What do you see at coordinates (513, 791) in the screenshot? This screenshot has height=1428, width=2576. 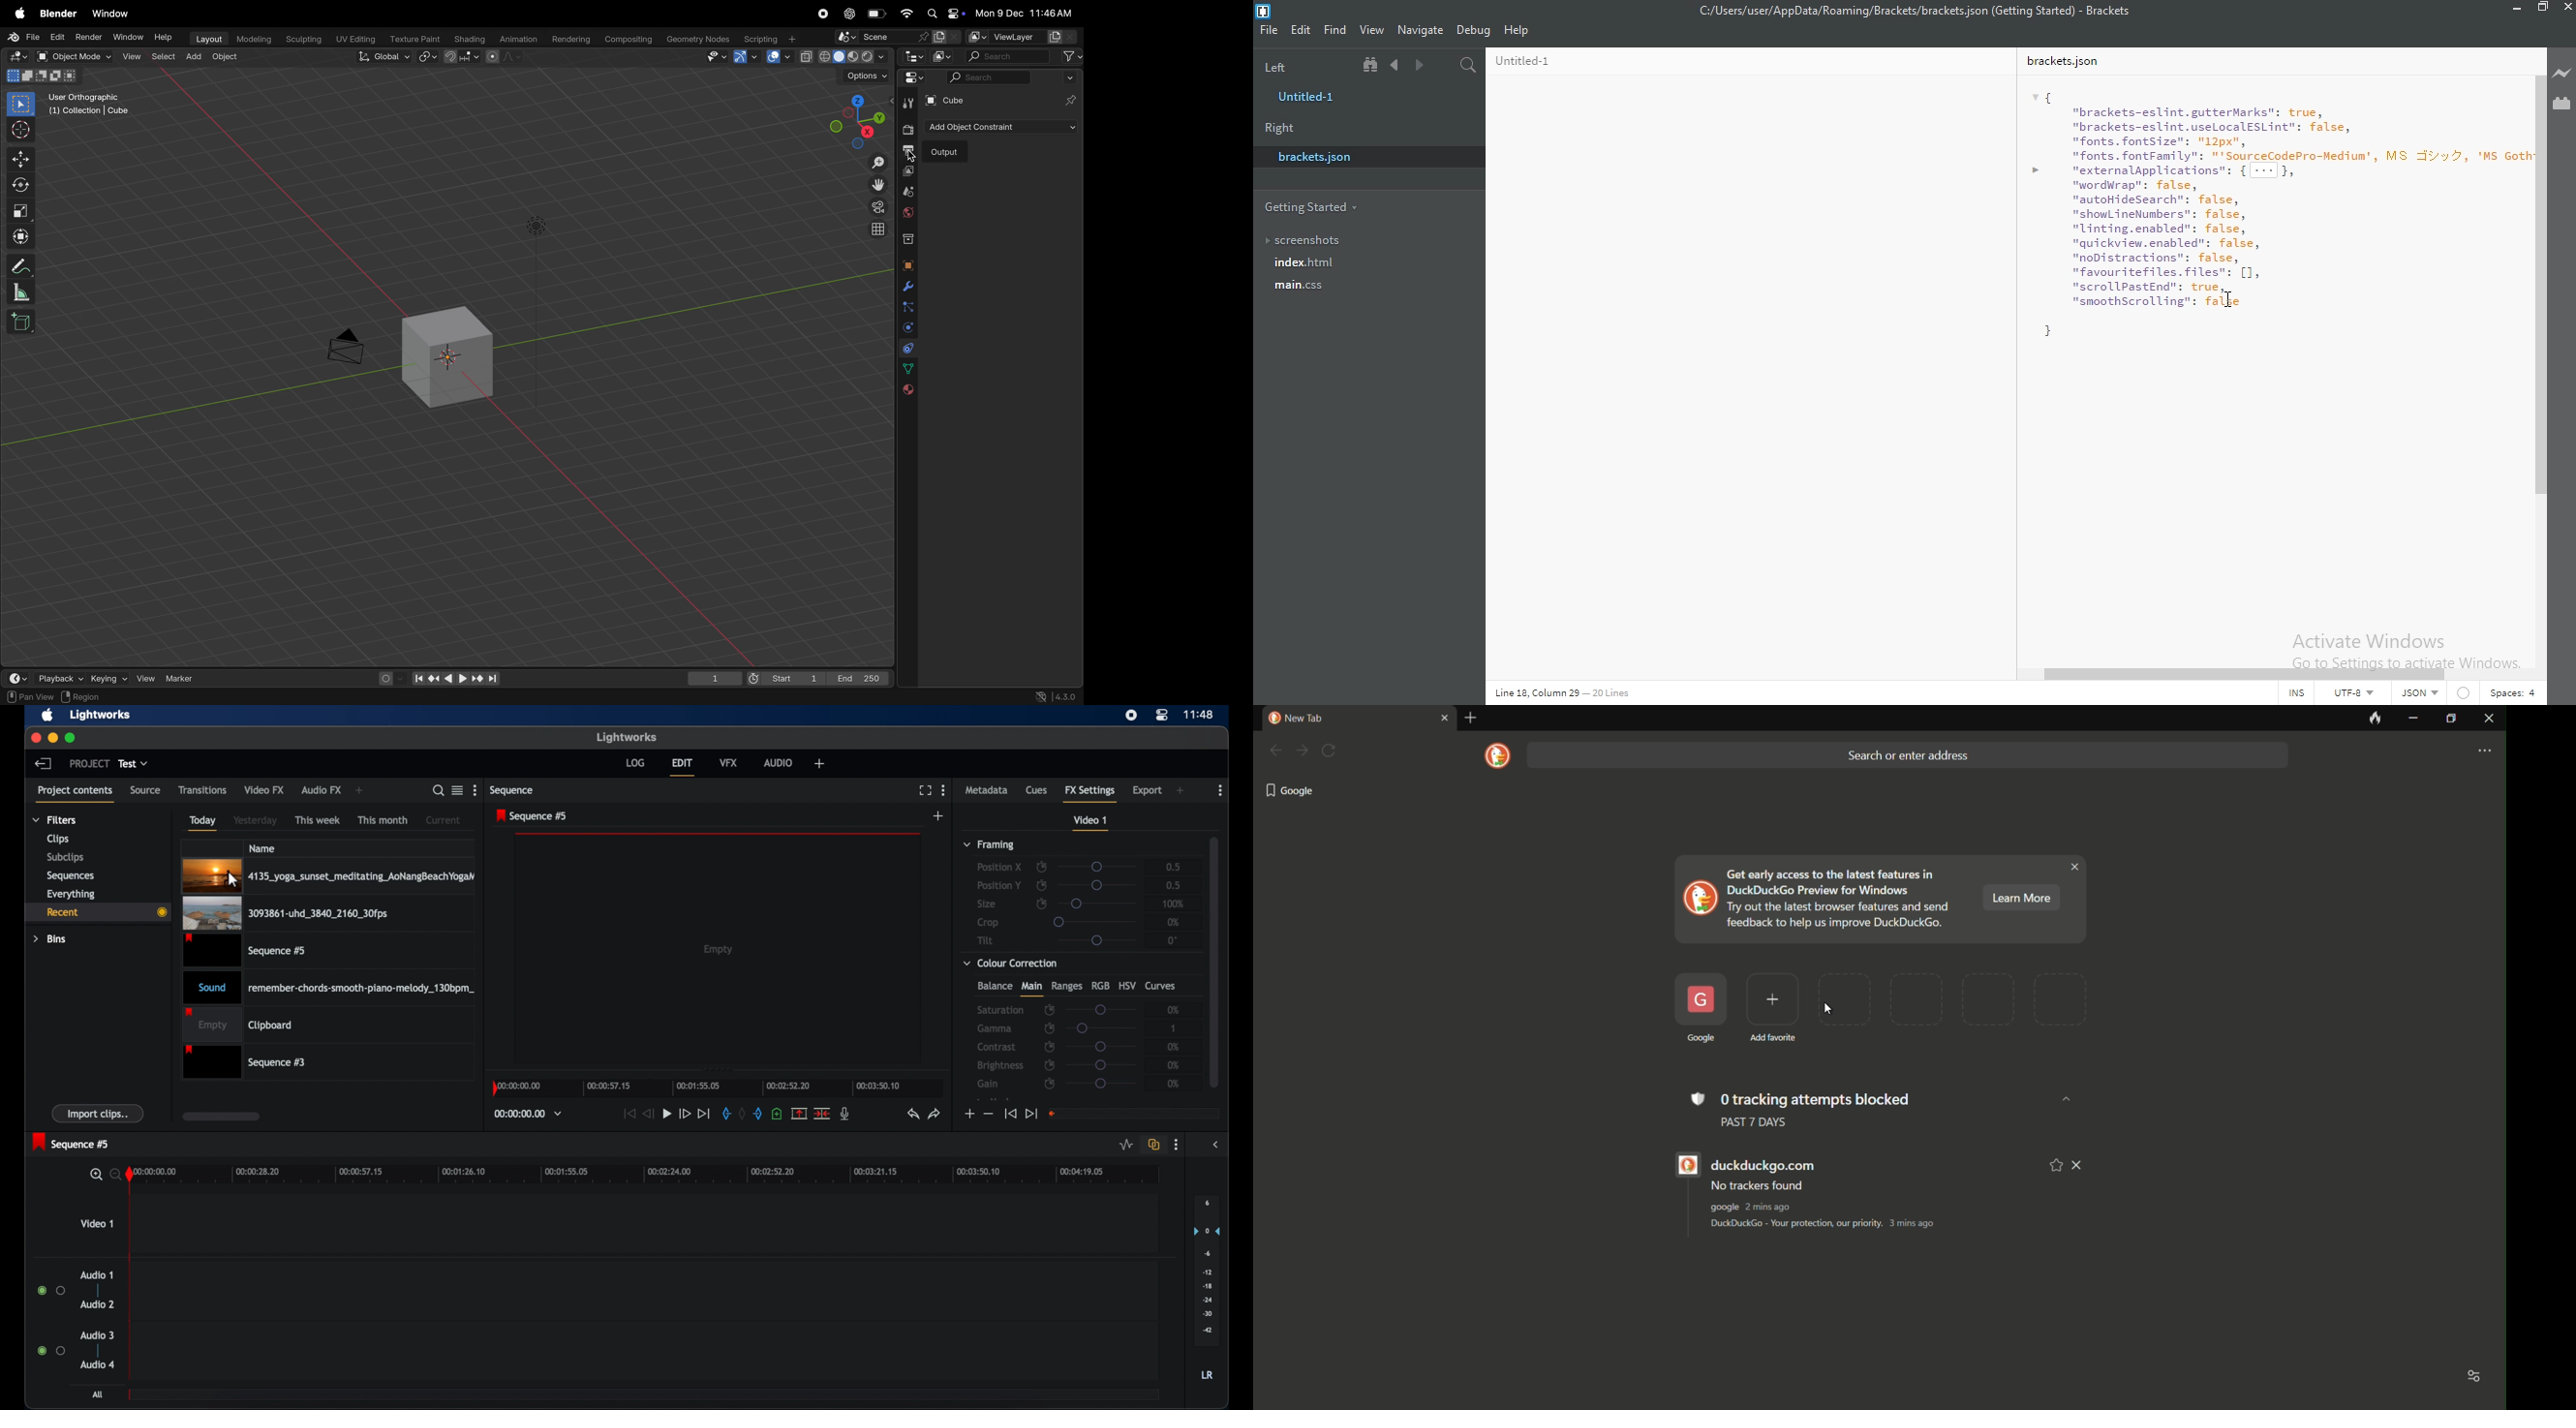 I see `sequence` at bounding box center [513, 791].